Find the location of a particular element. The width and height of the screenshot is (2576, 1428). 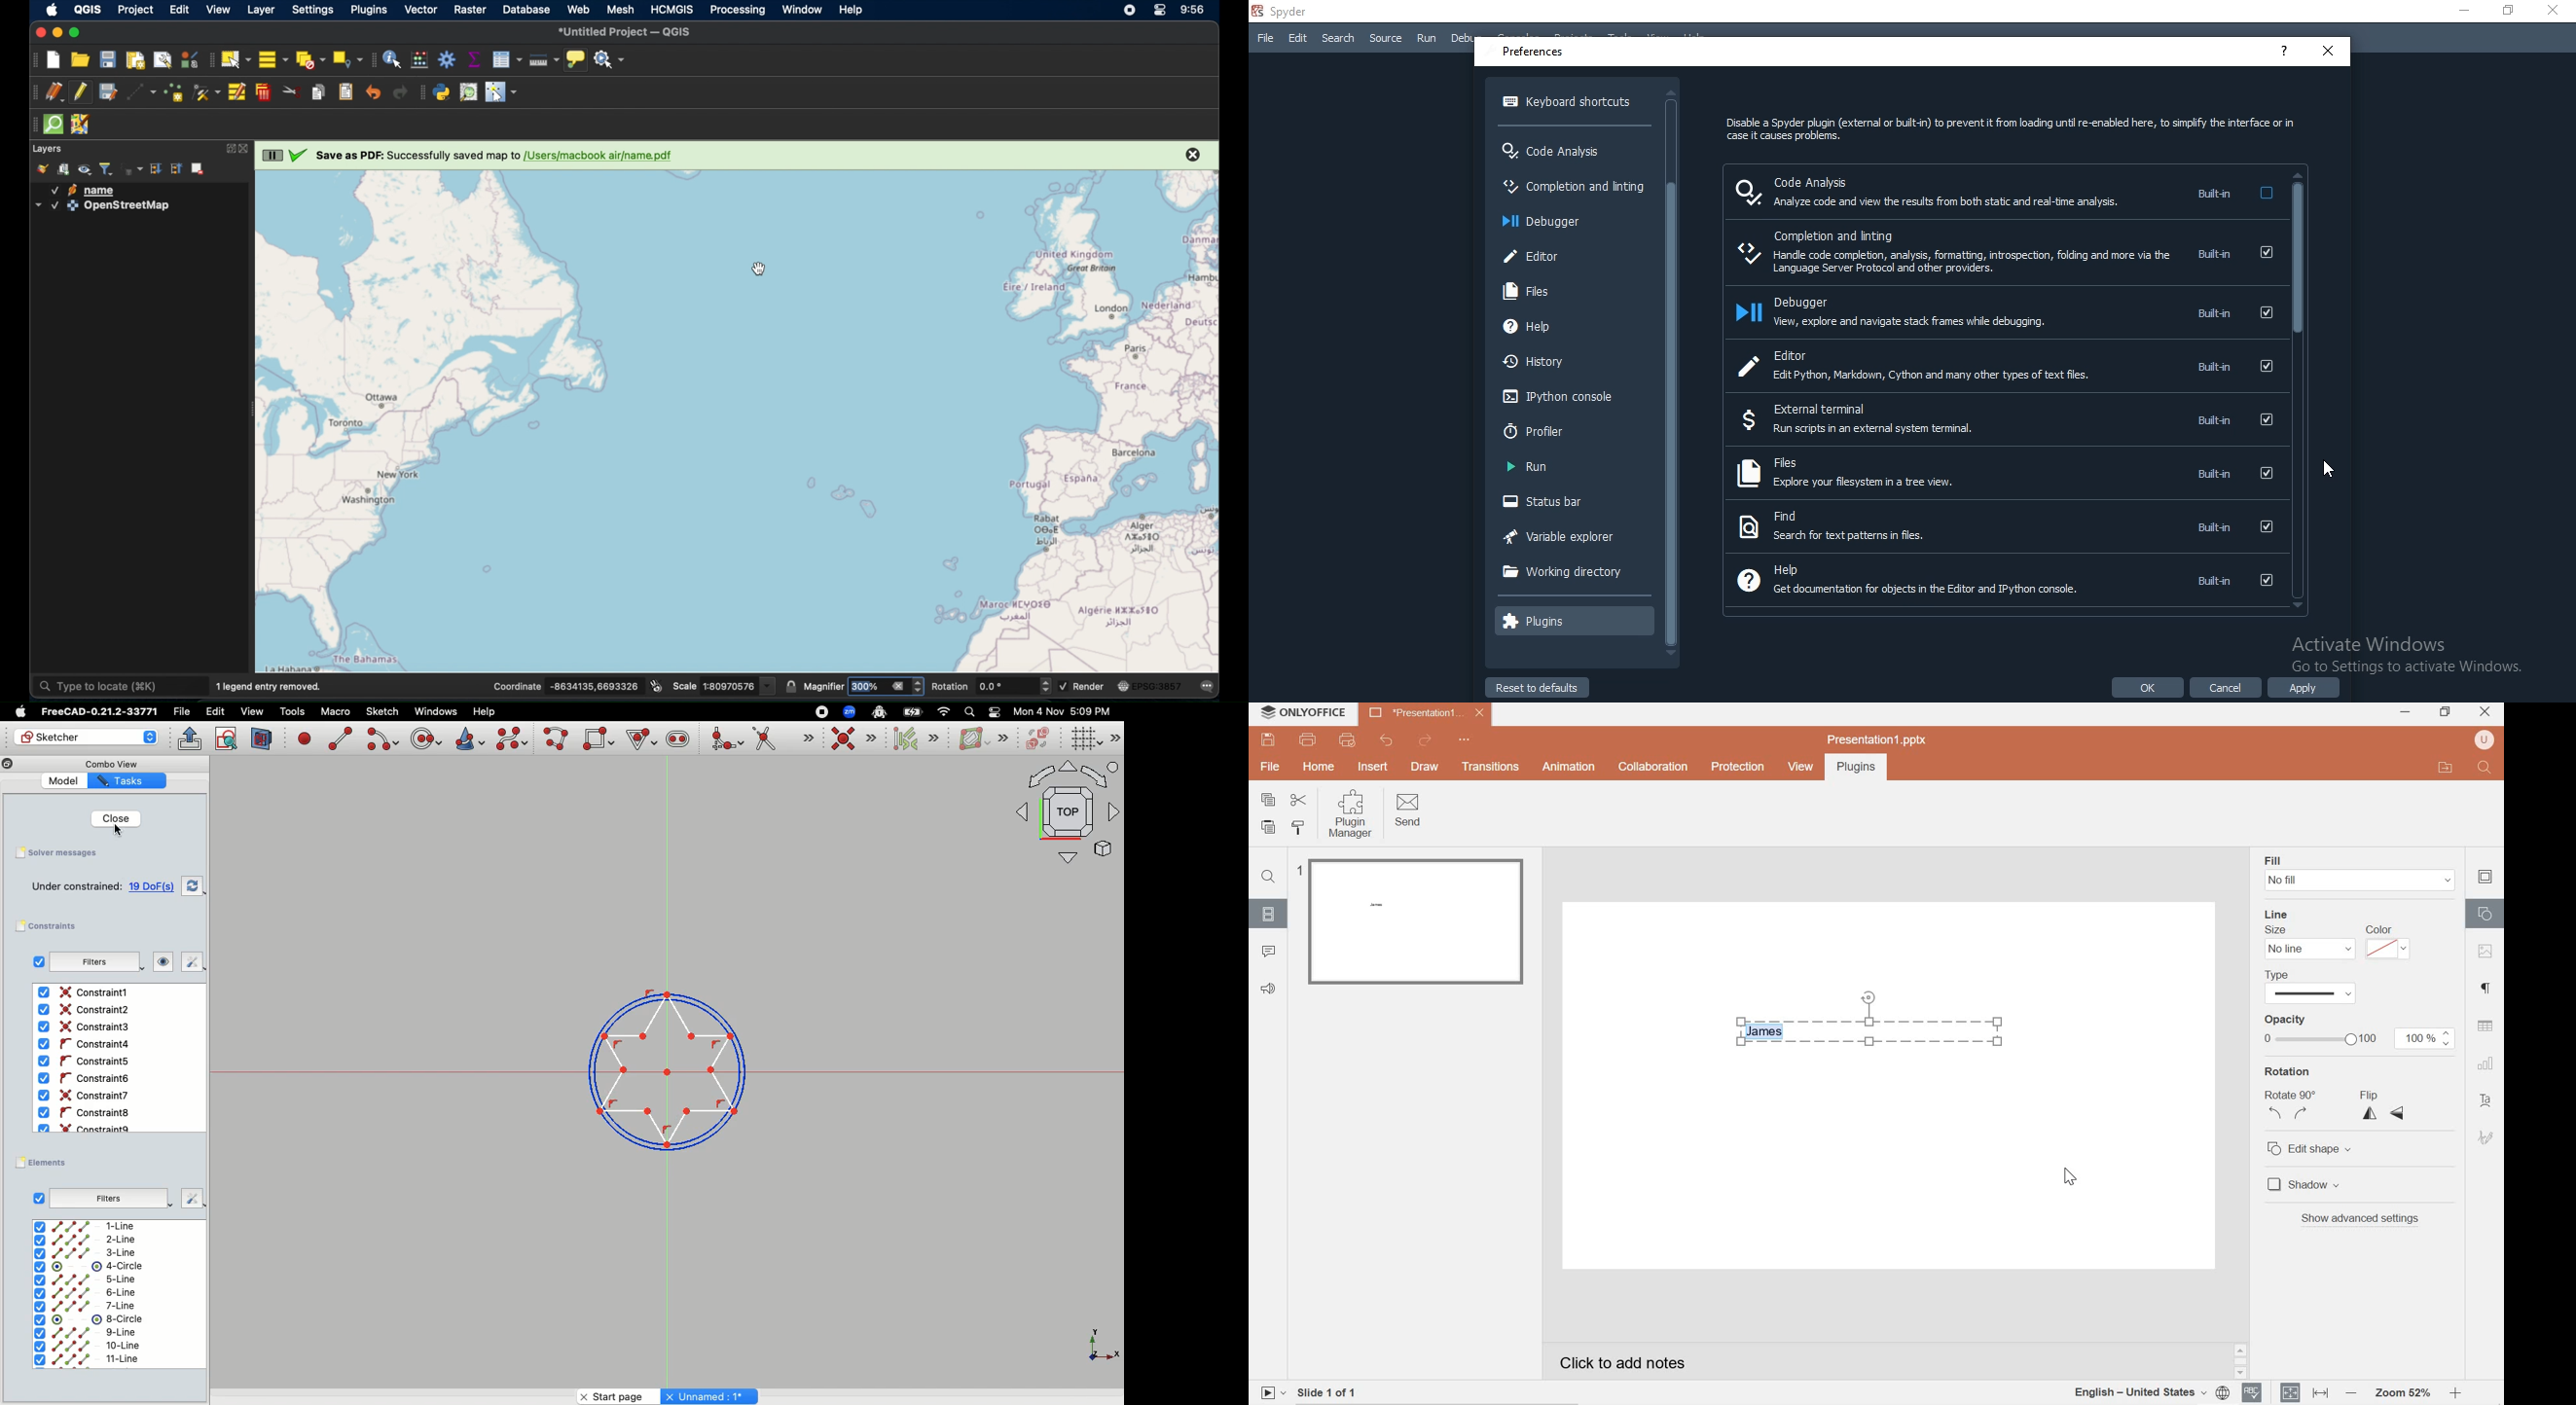

Create conic is located at coordinates (468, 738).